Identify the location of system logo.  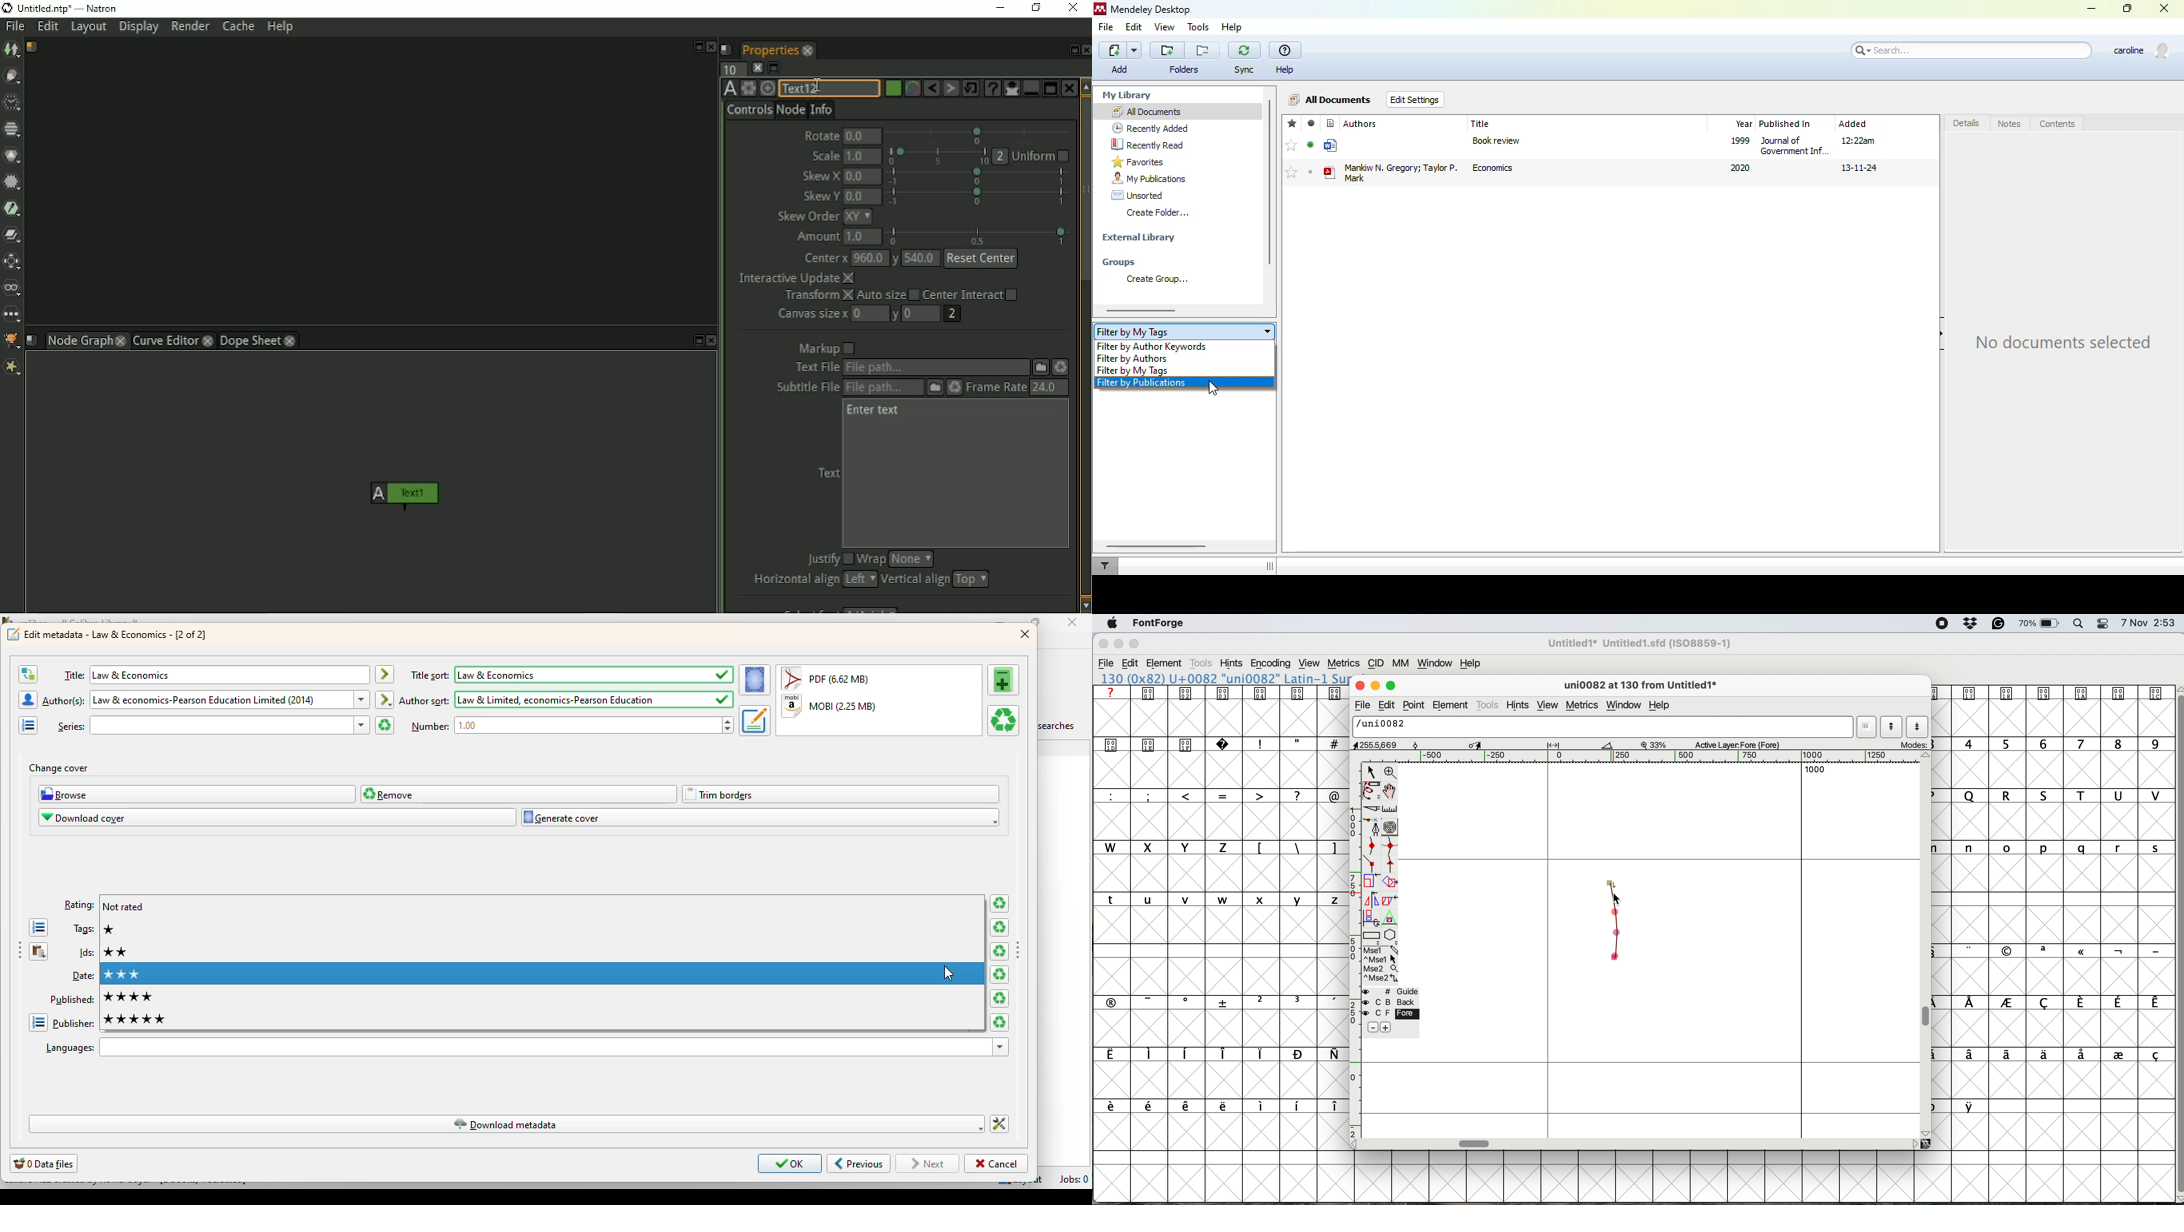
(1110, 624).